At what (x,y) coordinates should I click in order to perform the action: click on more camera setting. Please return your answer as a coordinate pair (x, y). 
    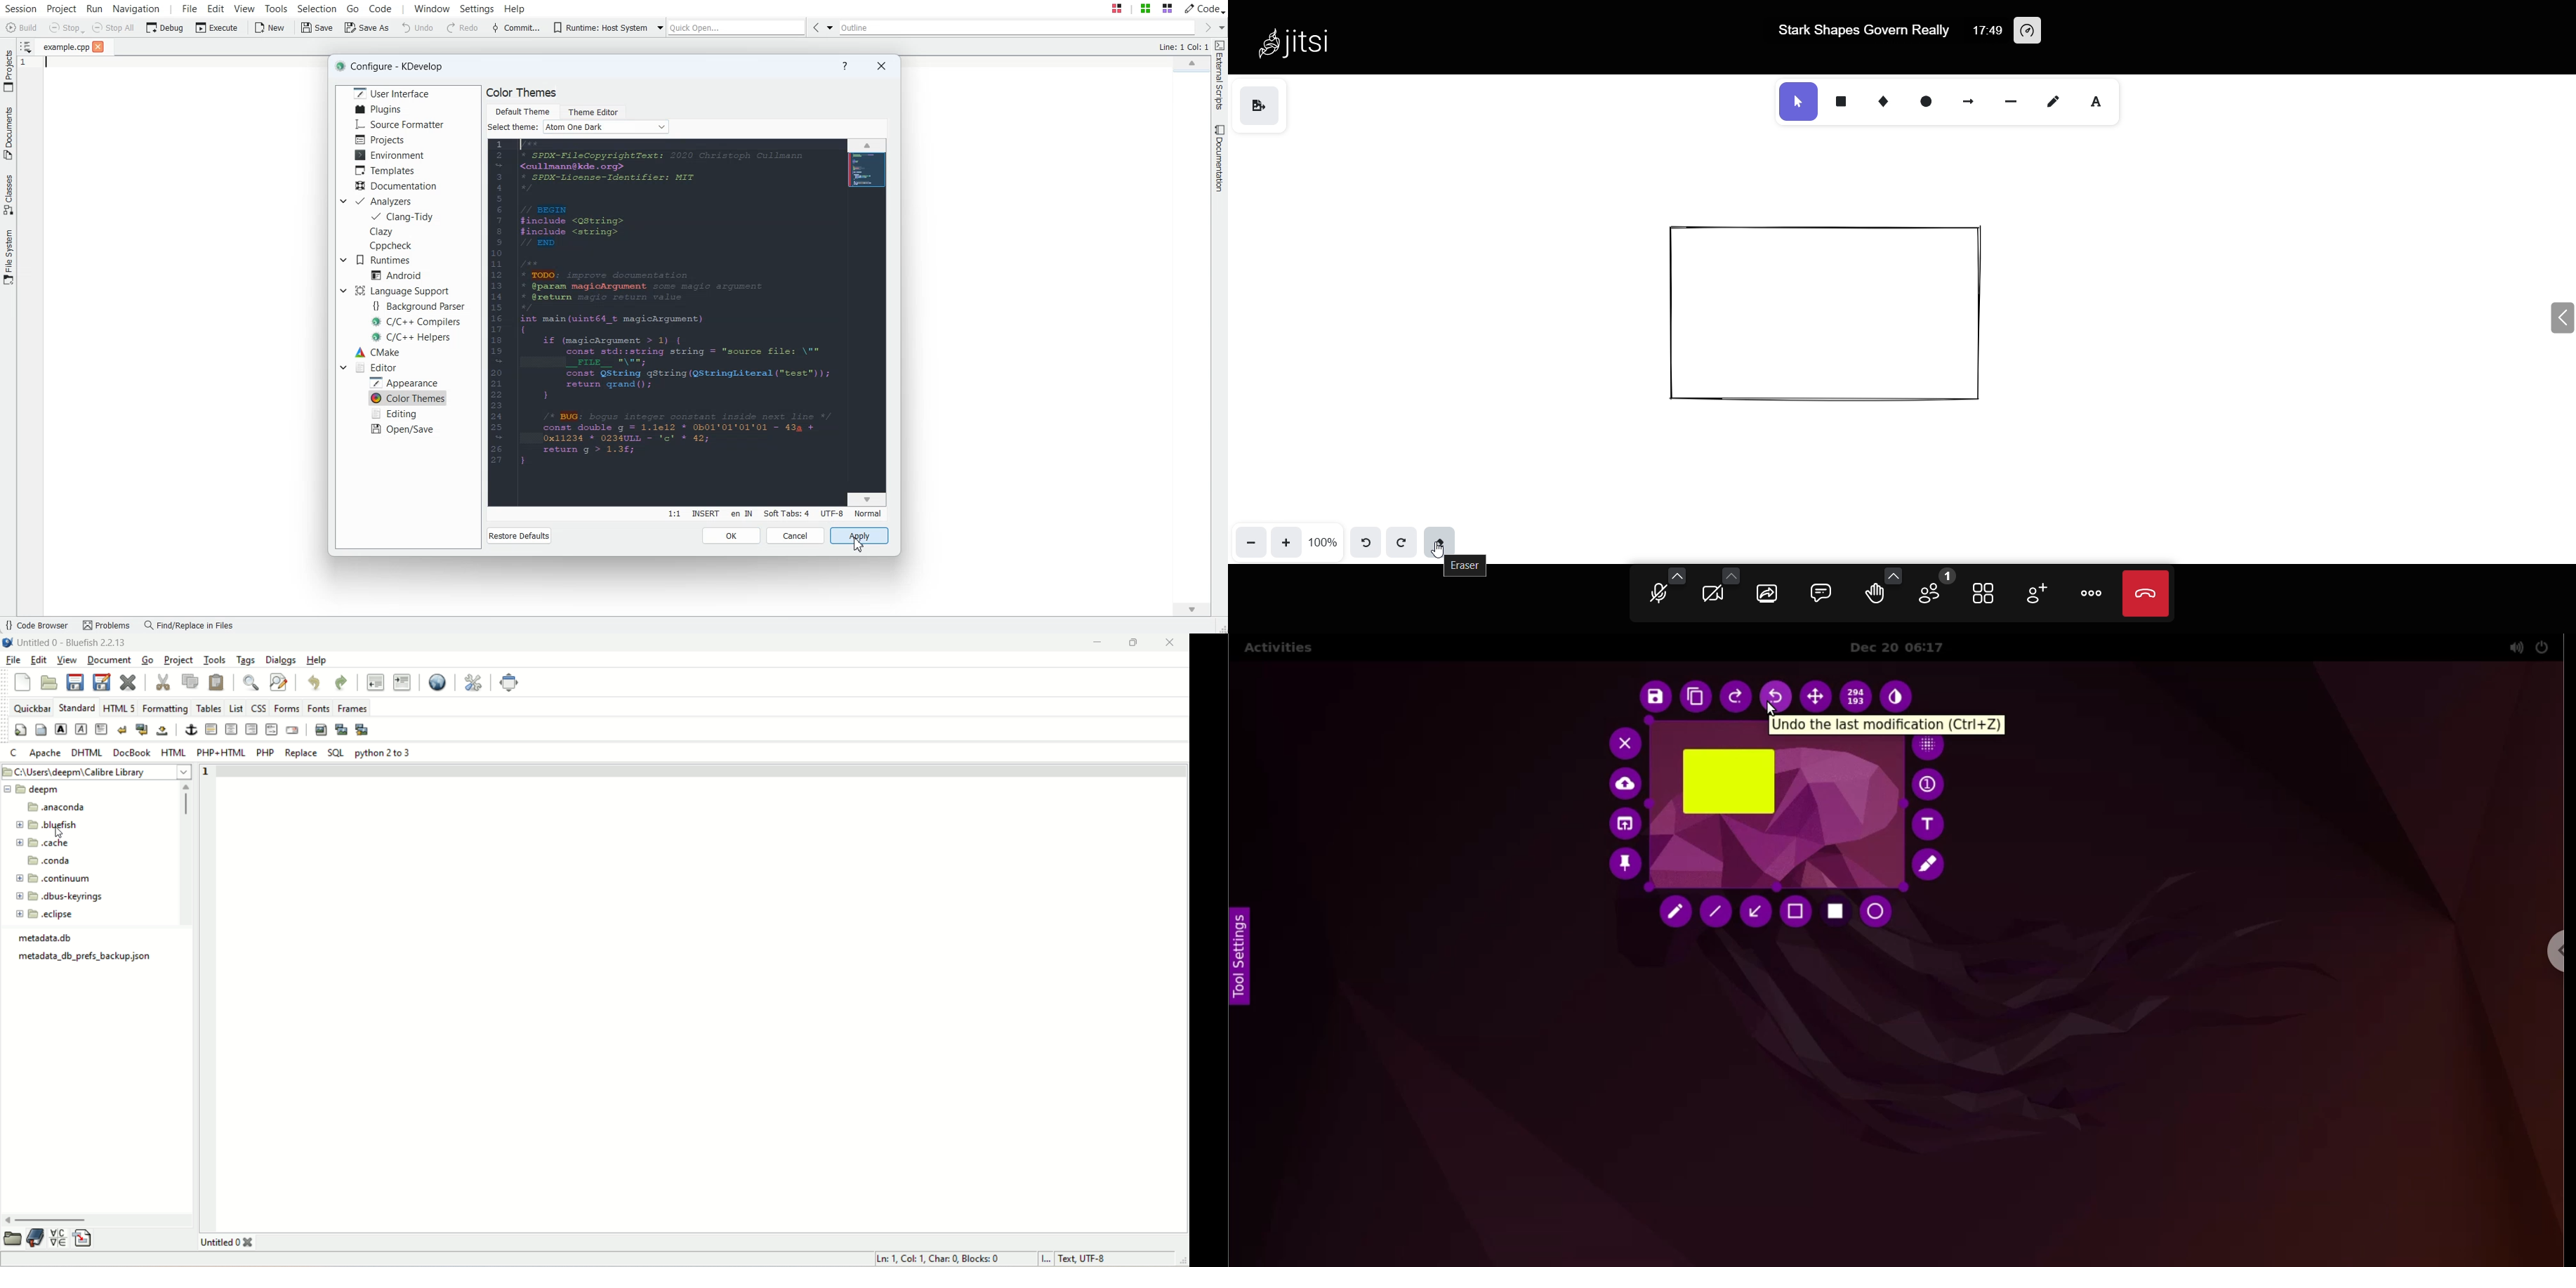
    Looking at the image, I should click on (1731, 573).